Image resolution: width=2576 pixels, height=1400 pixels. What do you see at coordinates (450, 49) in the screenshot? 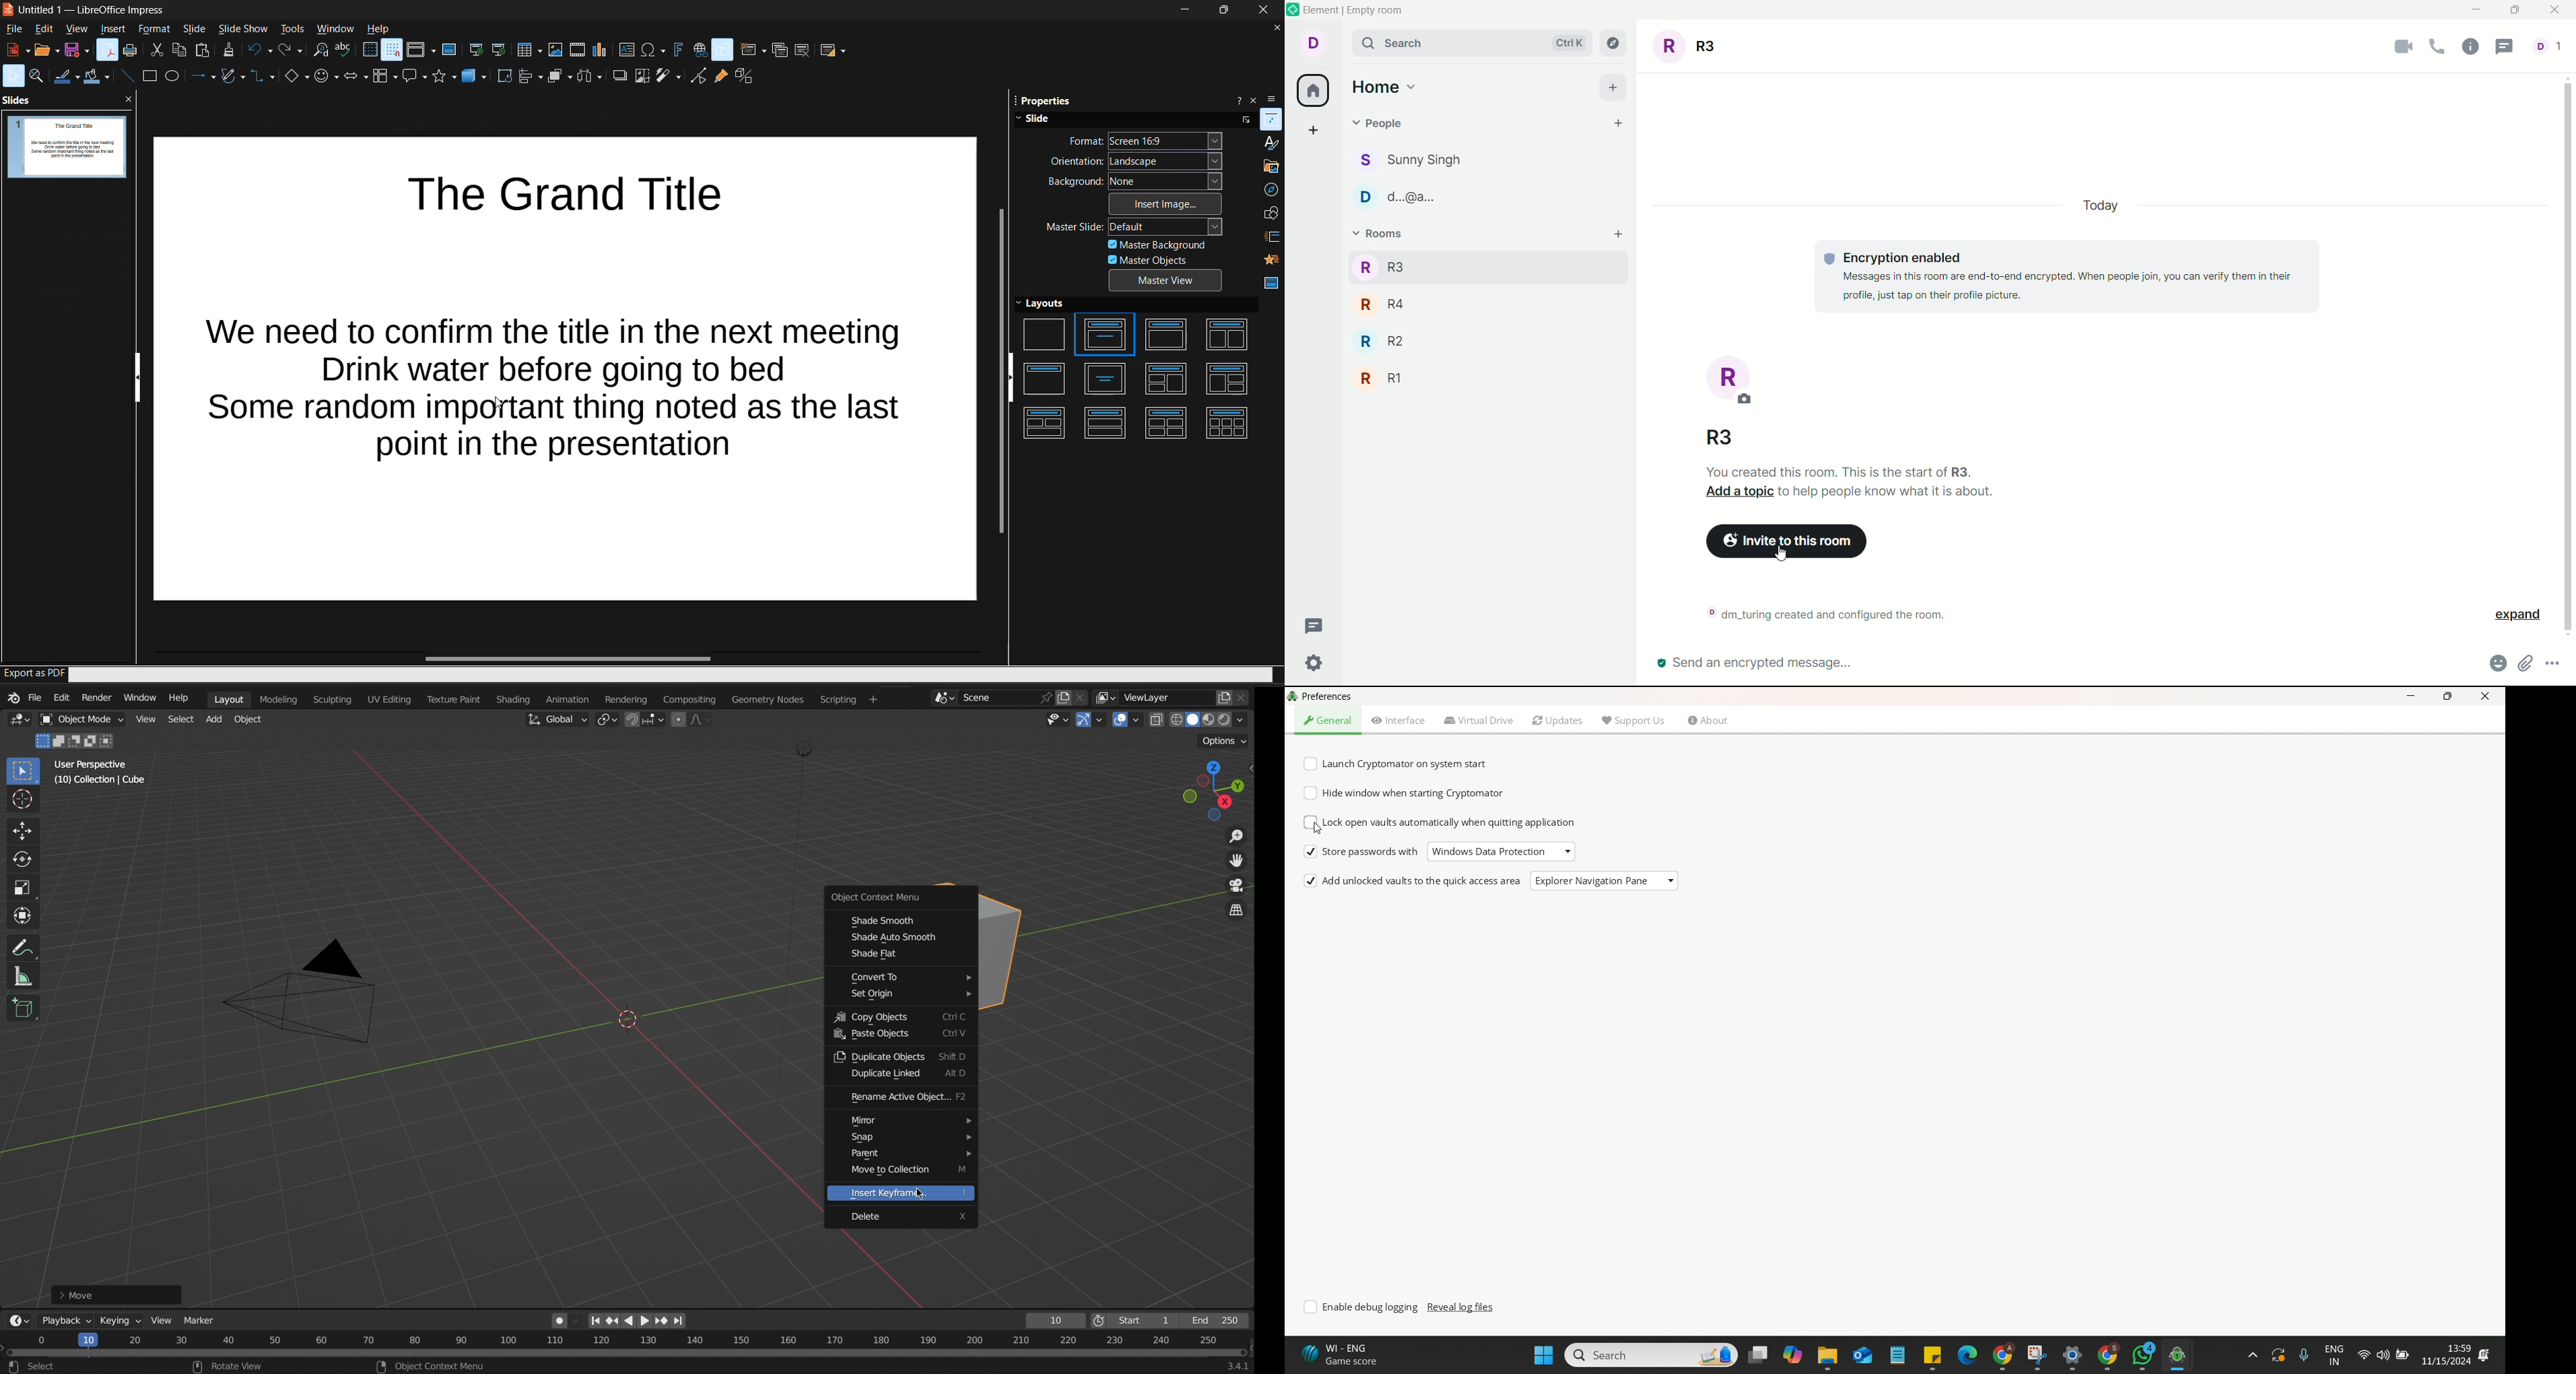
I see `master slide` at bounding box center [450, 49].